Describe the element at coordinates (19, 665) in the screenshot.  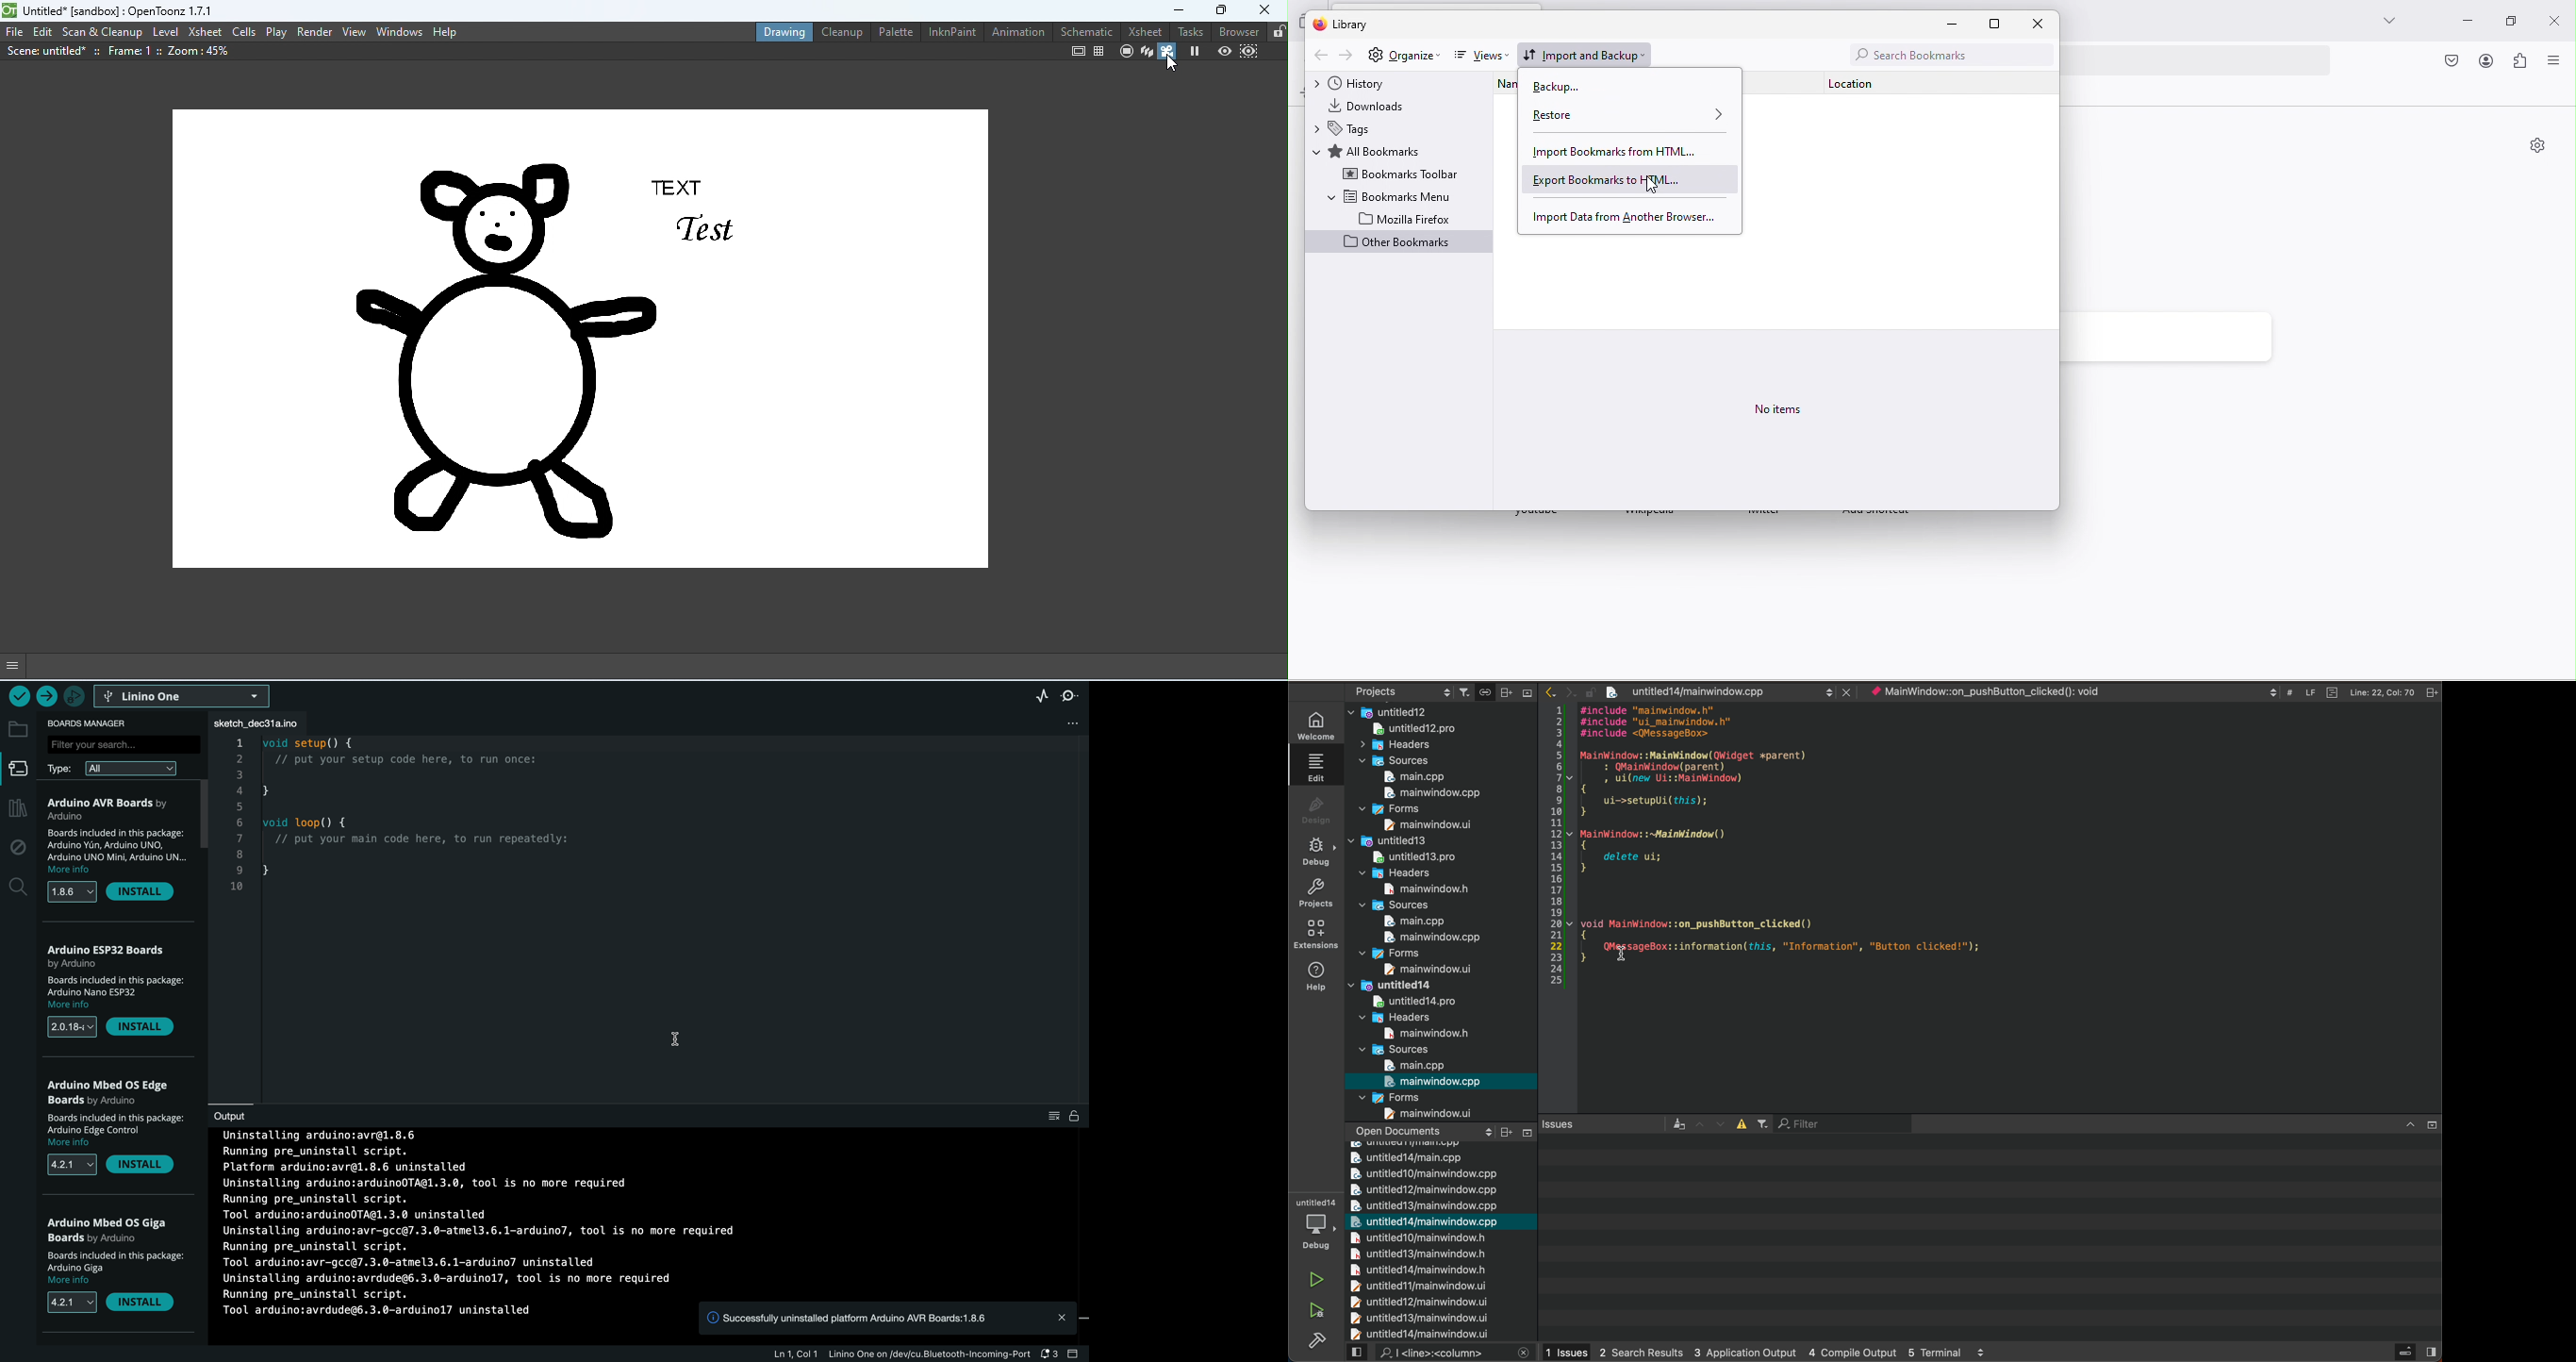
I see `GUI show/hide` at that location.